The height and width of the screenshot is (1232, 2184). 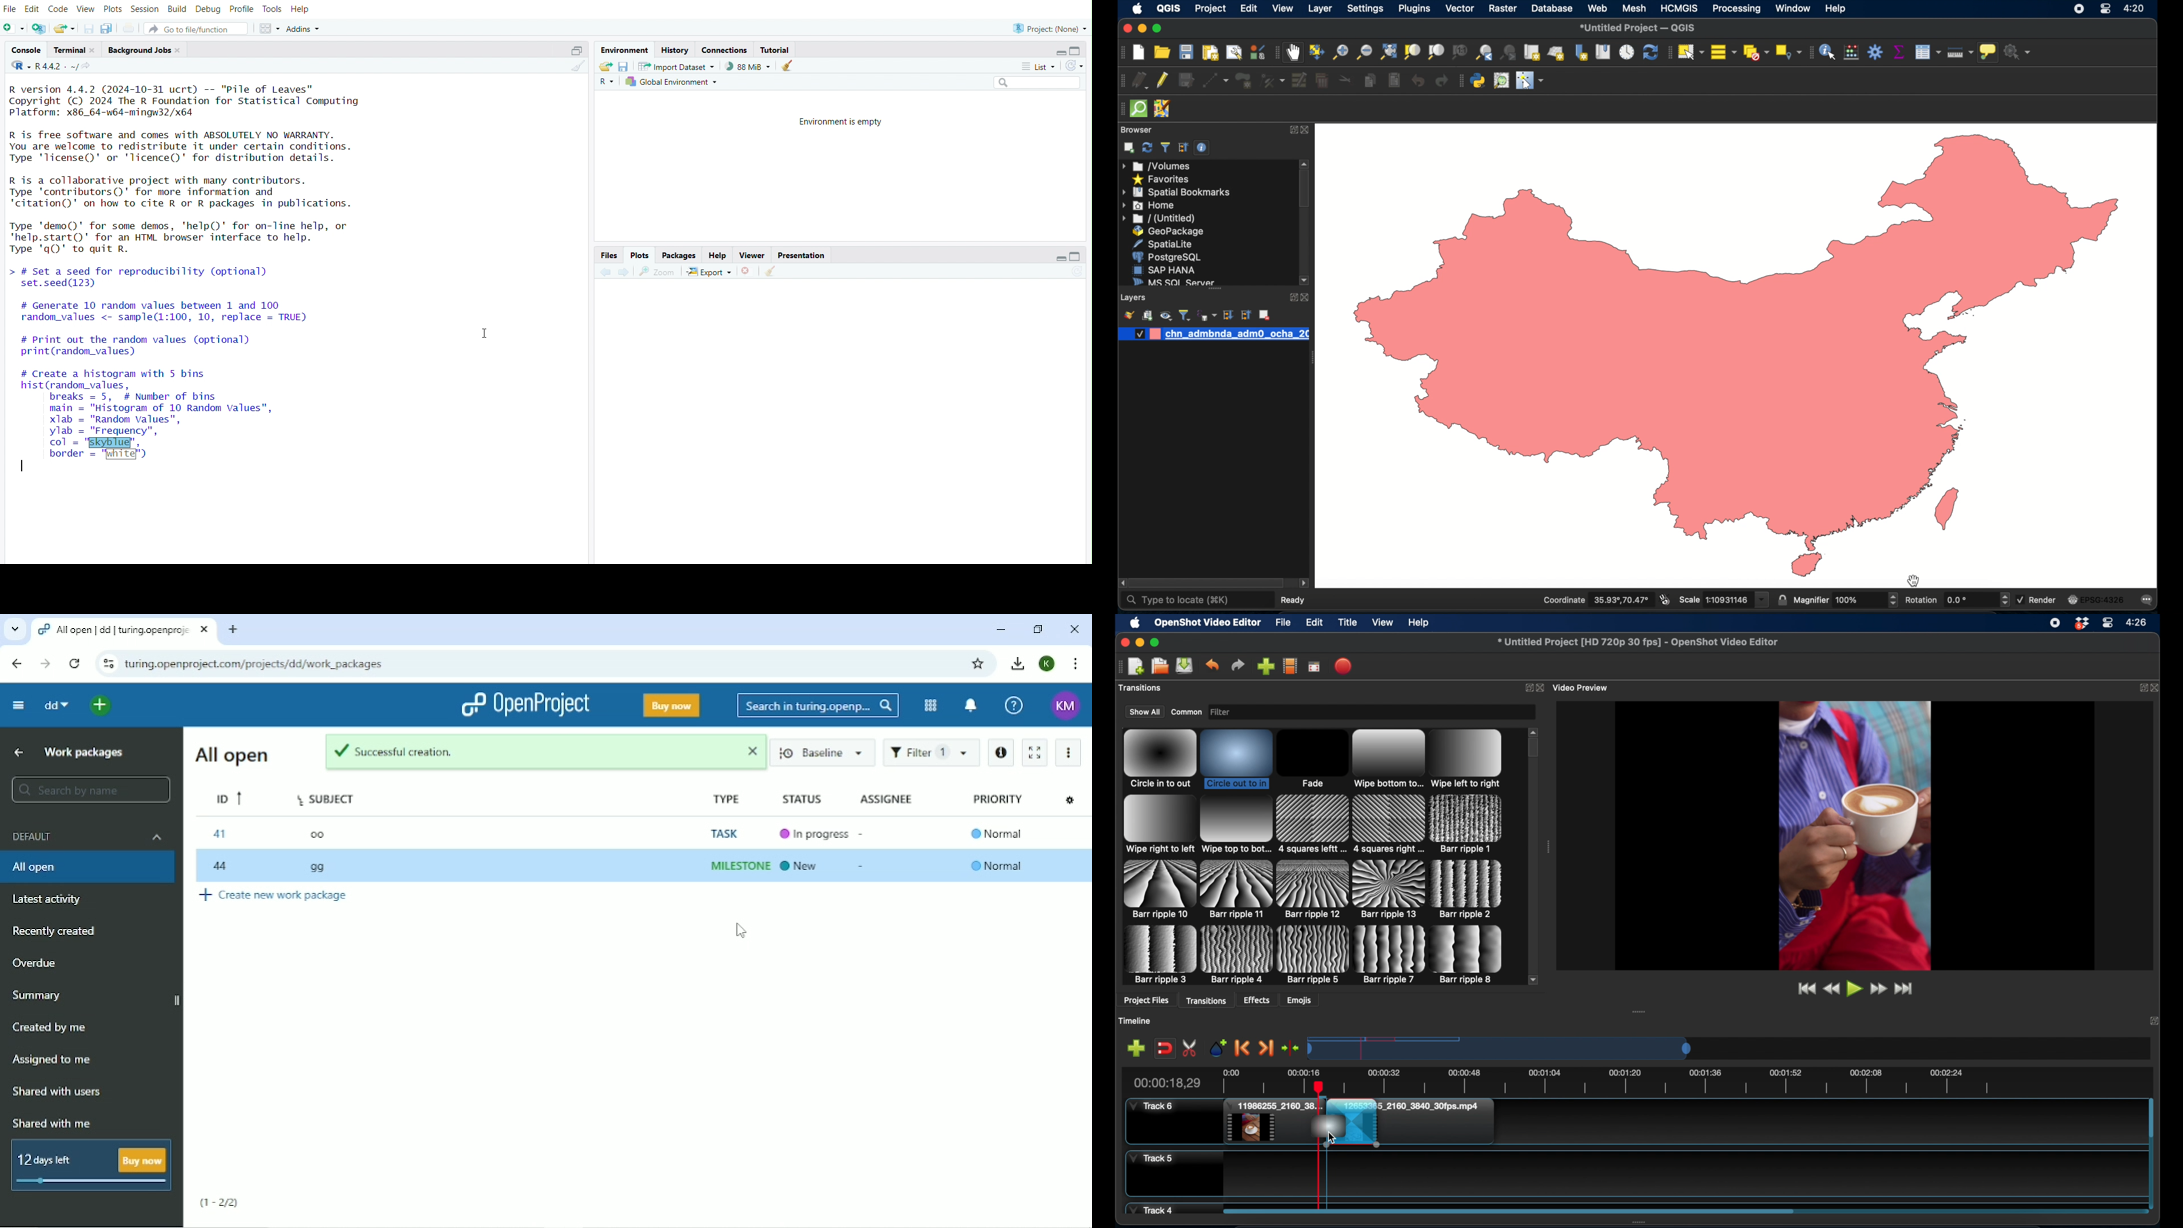 I want to click on remove the current plot, so click(x=748, y=273).